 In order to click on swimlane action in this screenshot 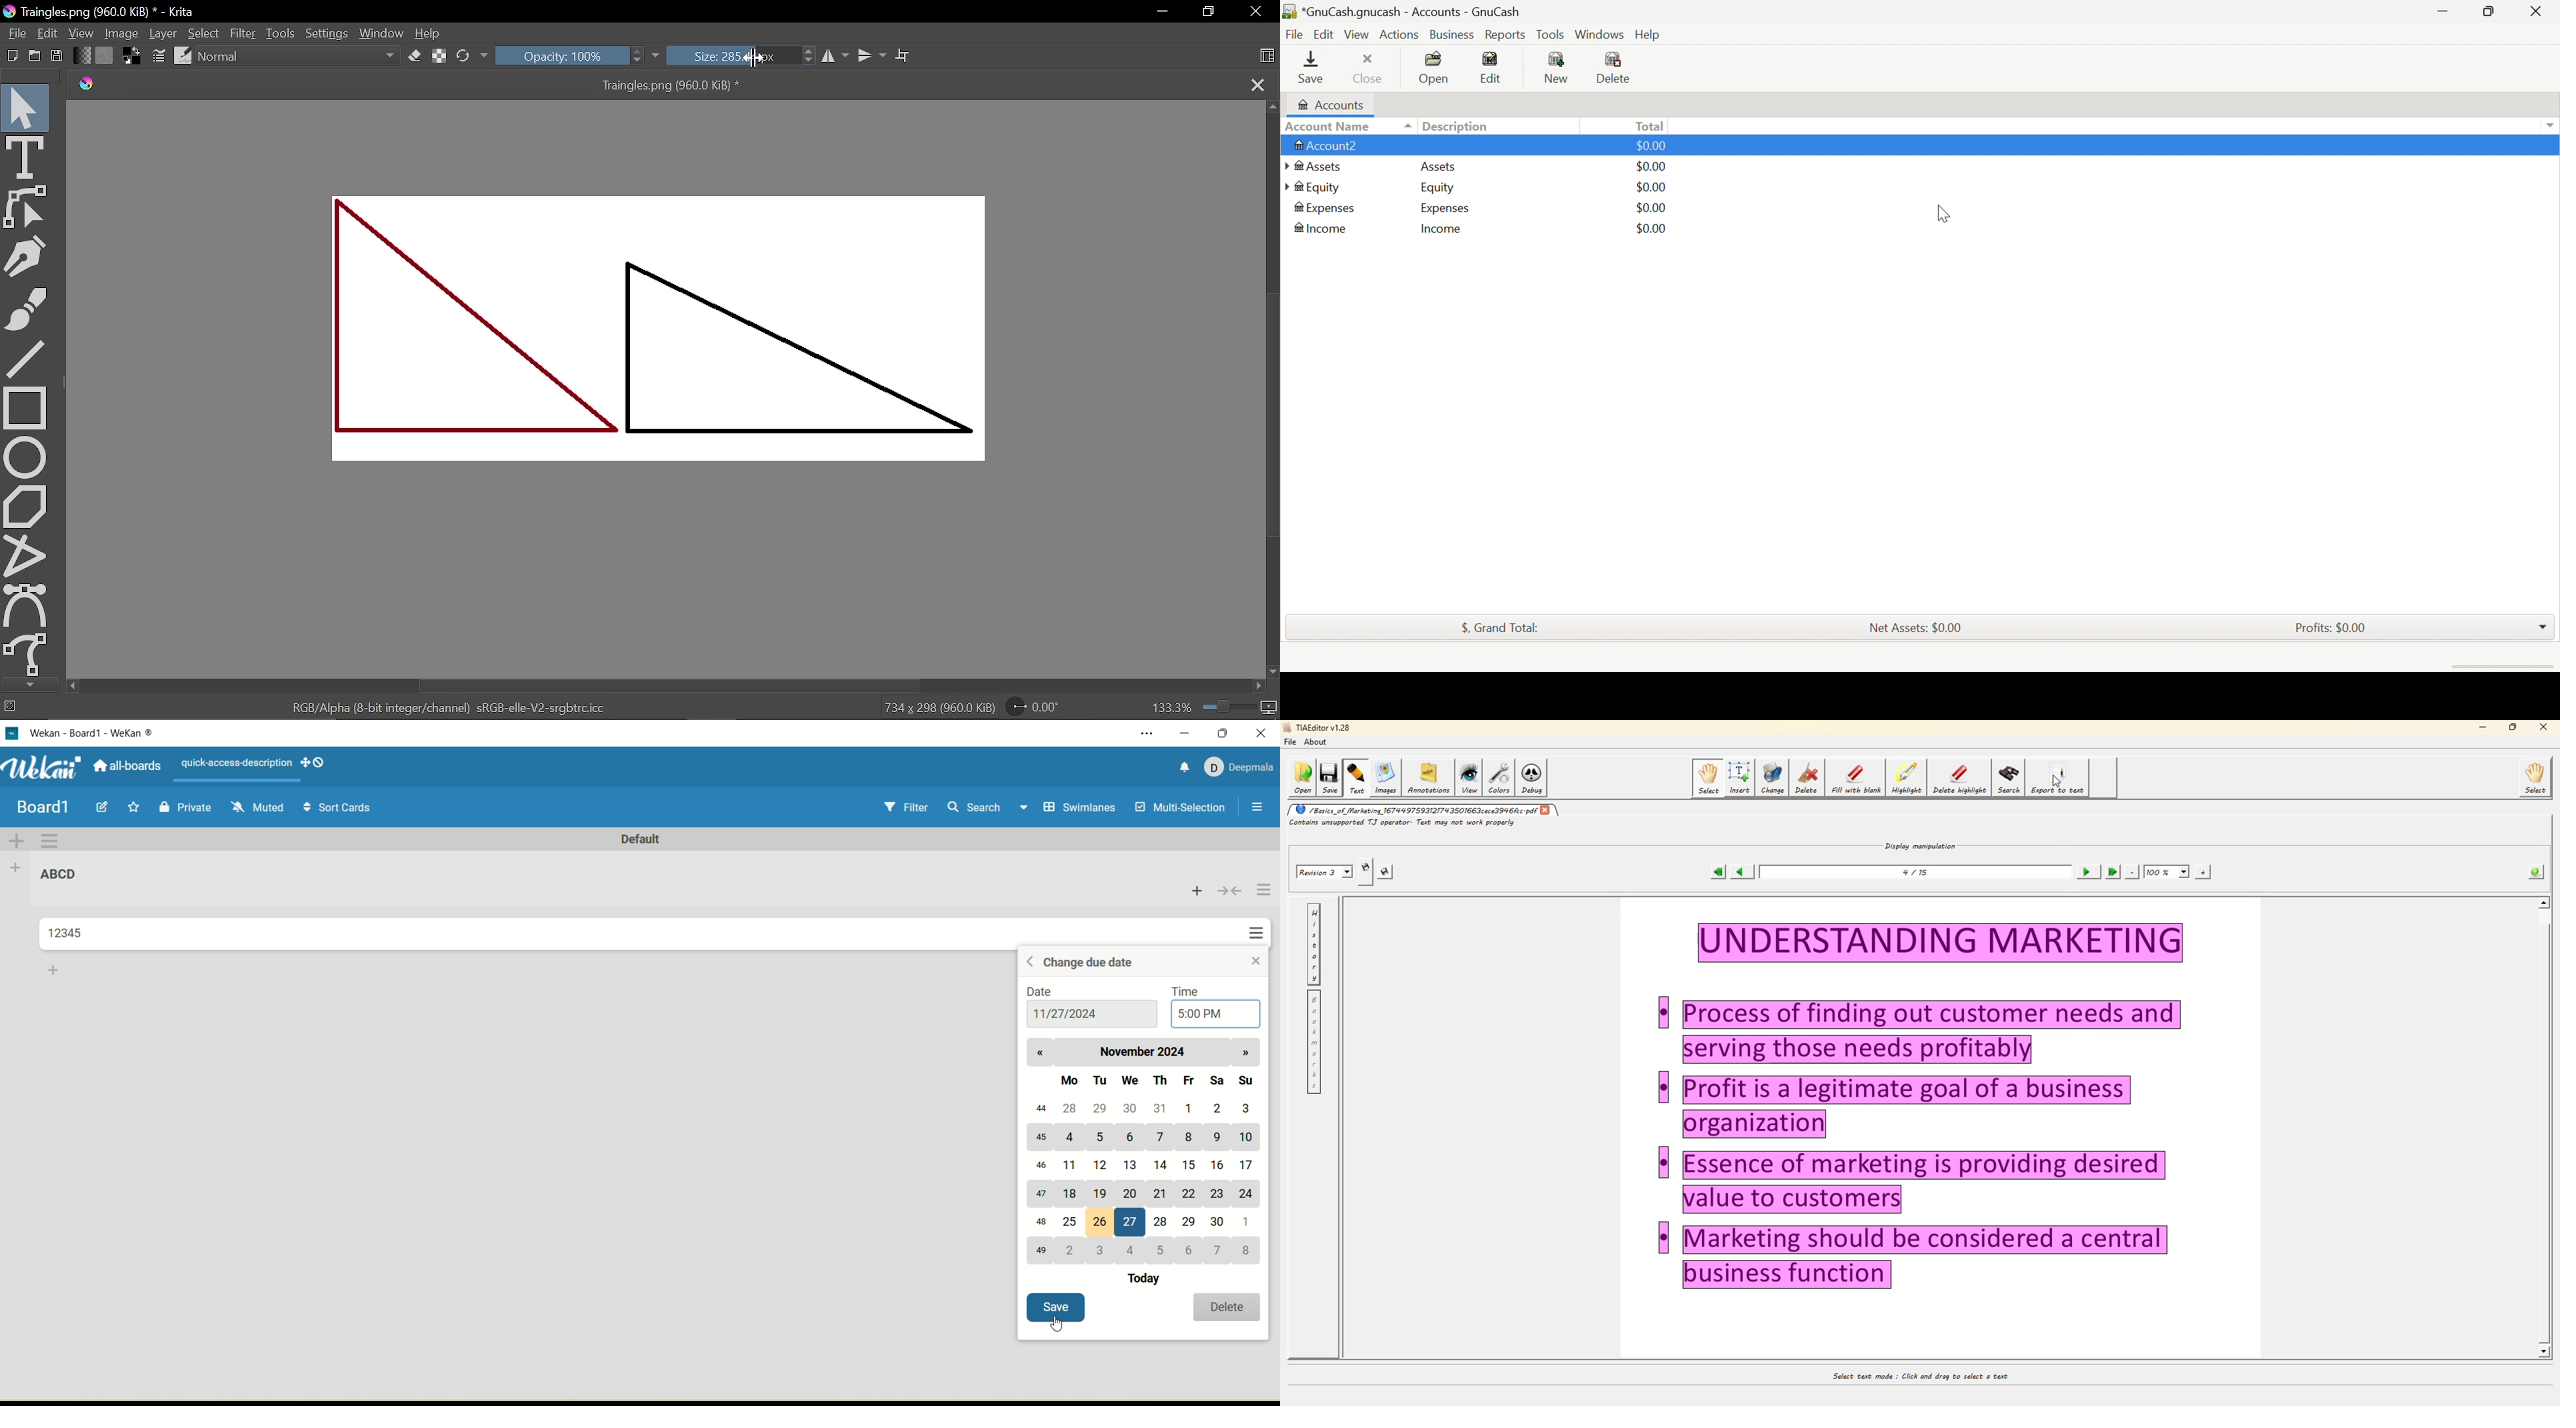, I will do `click(50, 841)`.